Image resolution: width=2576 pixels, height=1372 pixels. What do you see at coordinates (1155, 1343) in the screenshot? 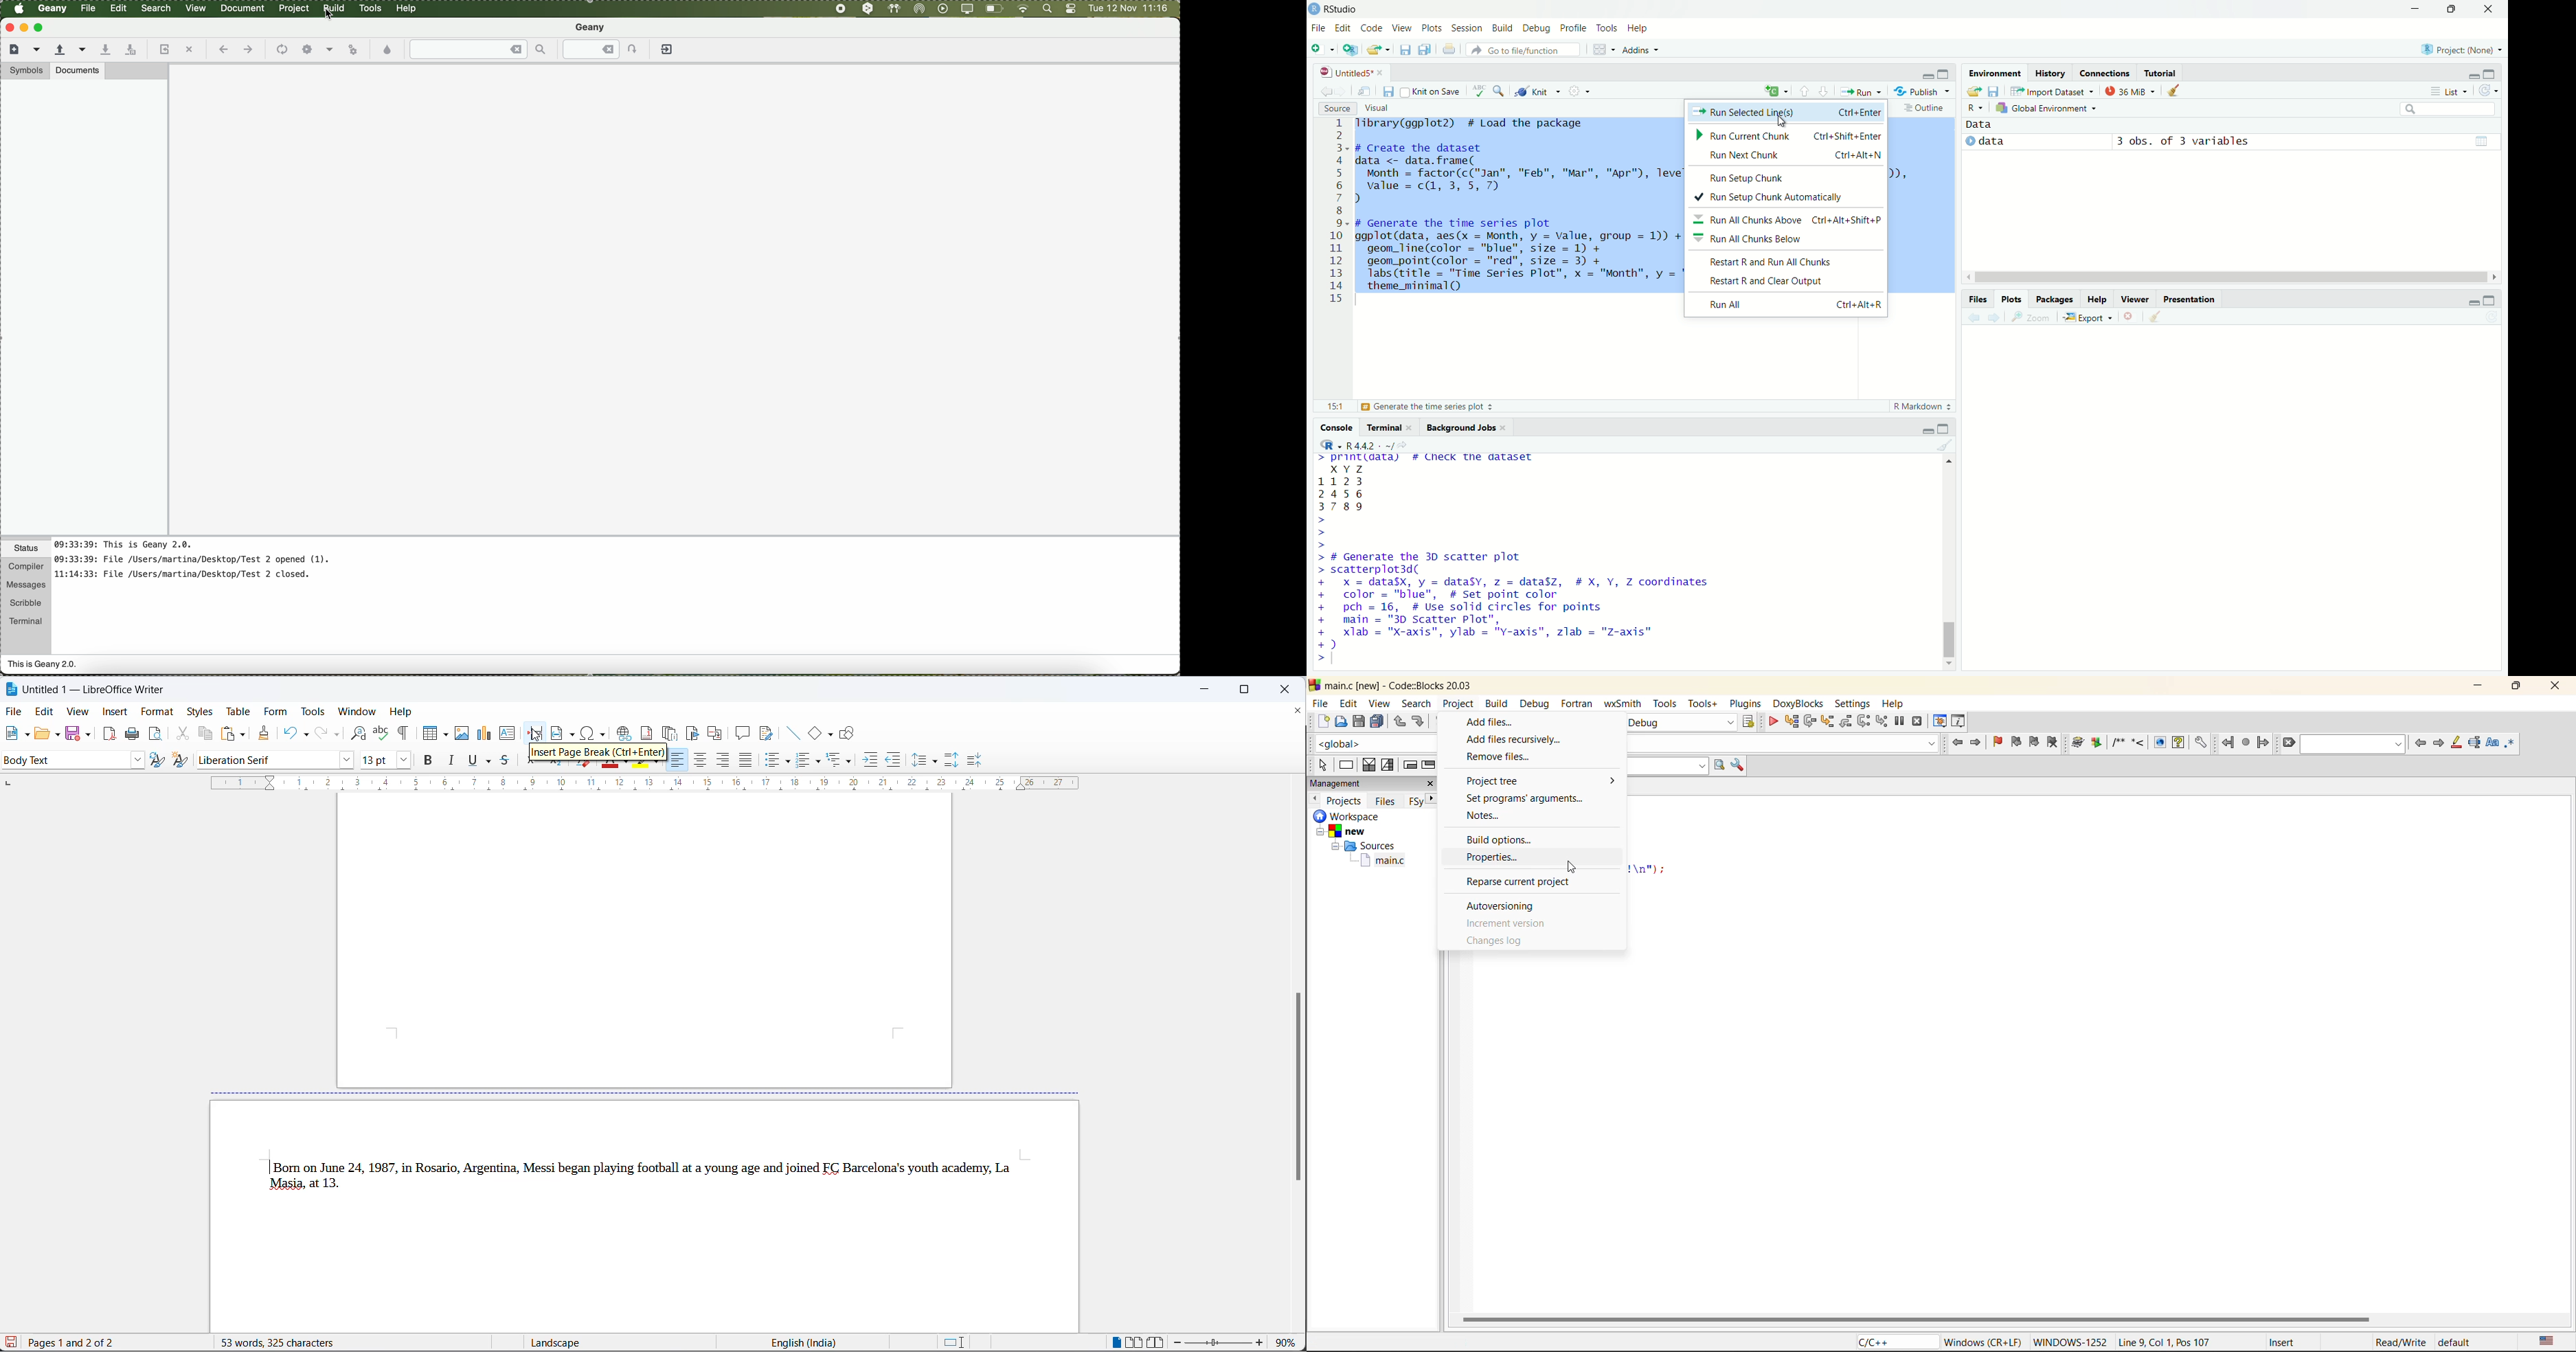
I see `book view` at bounding box center [1155, 1343].